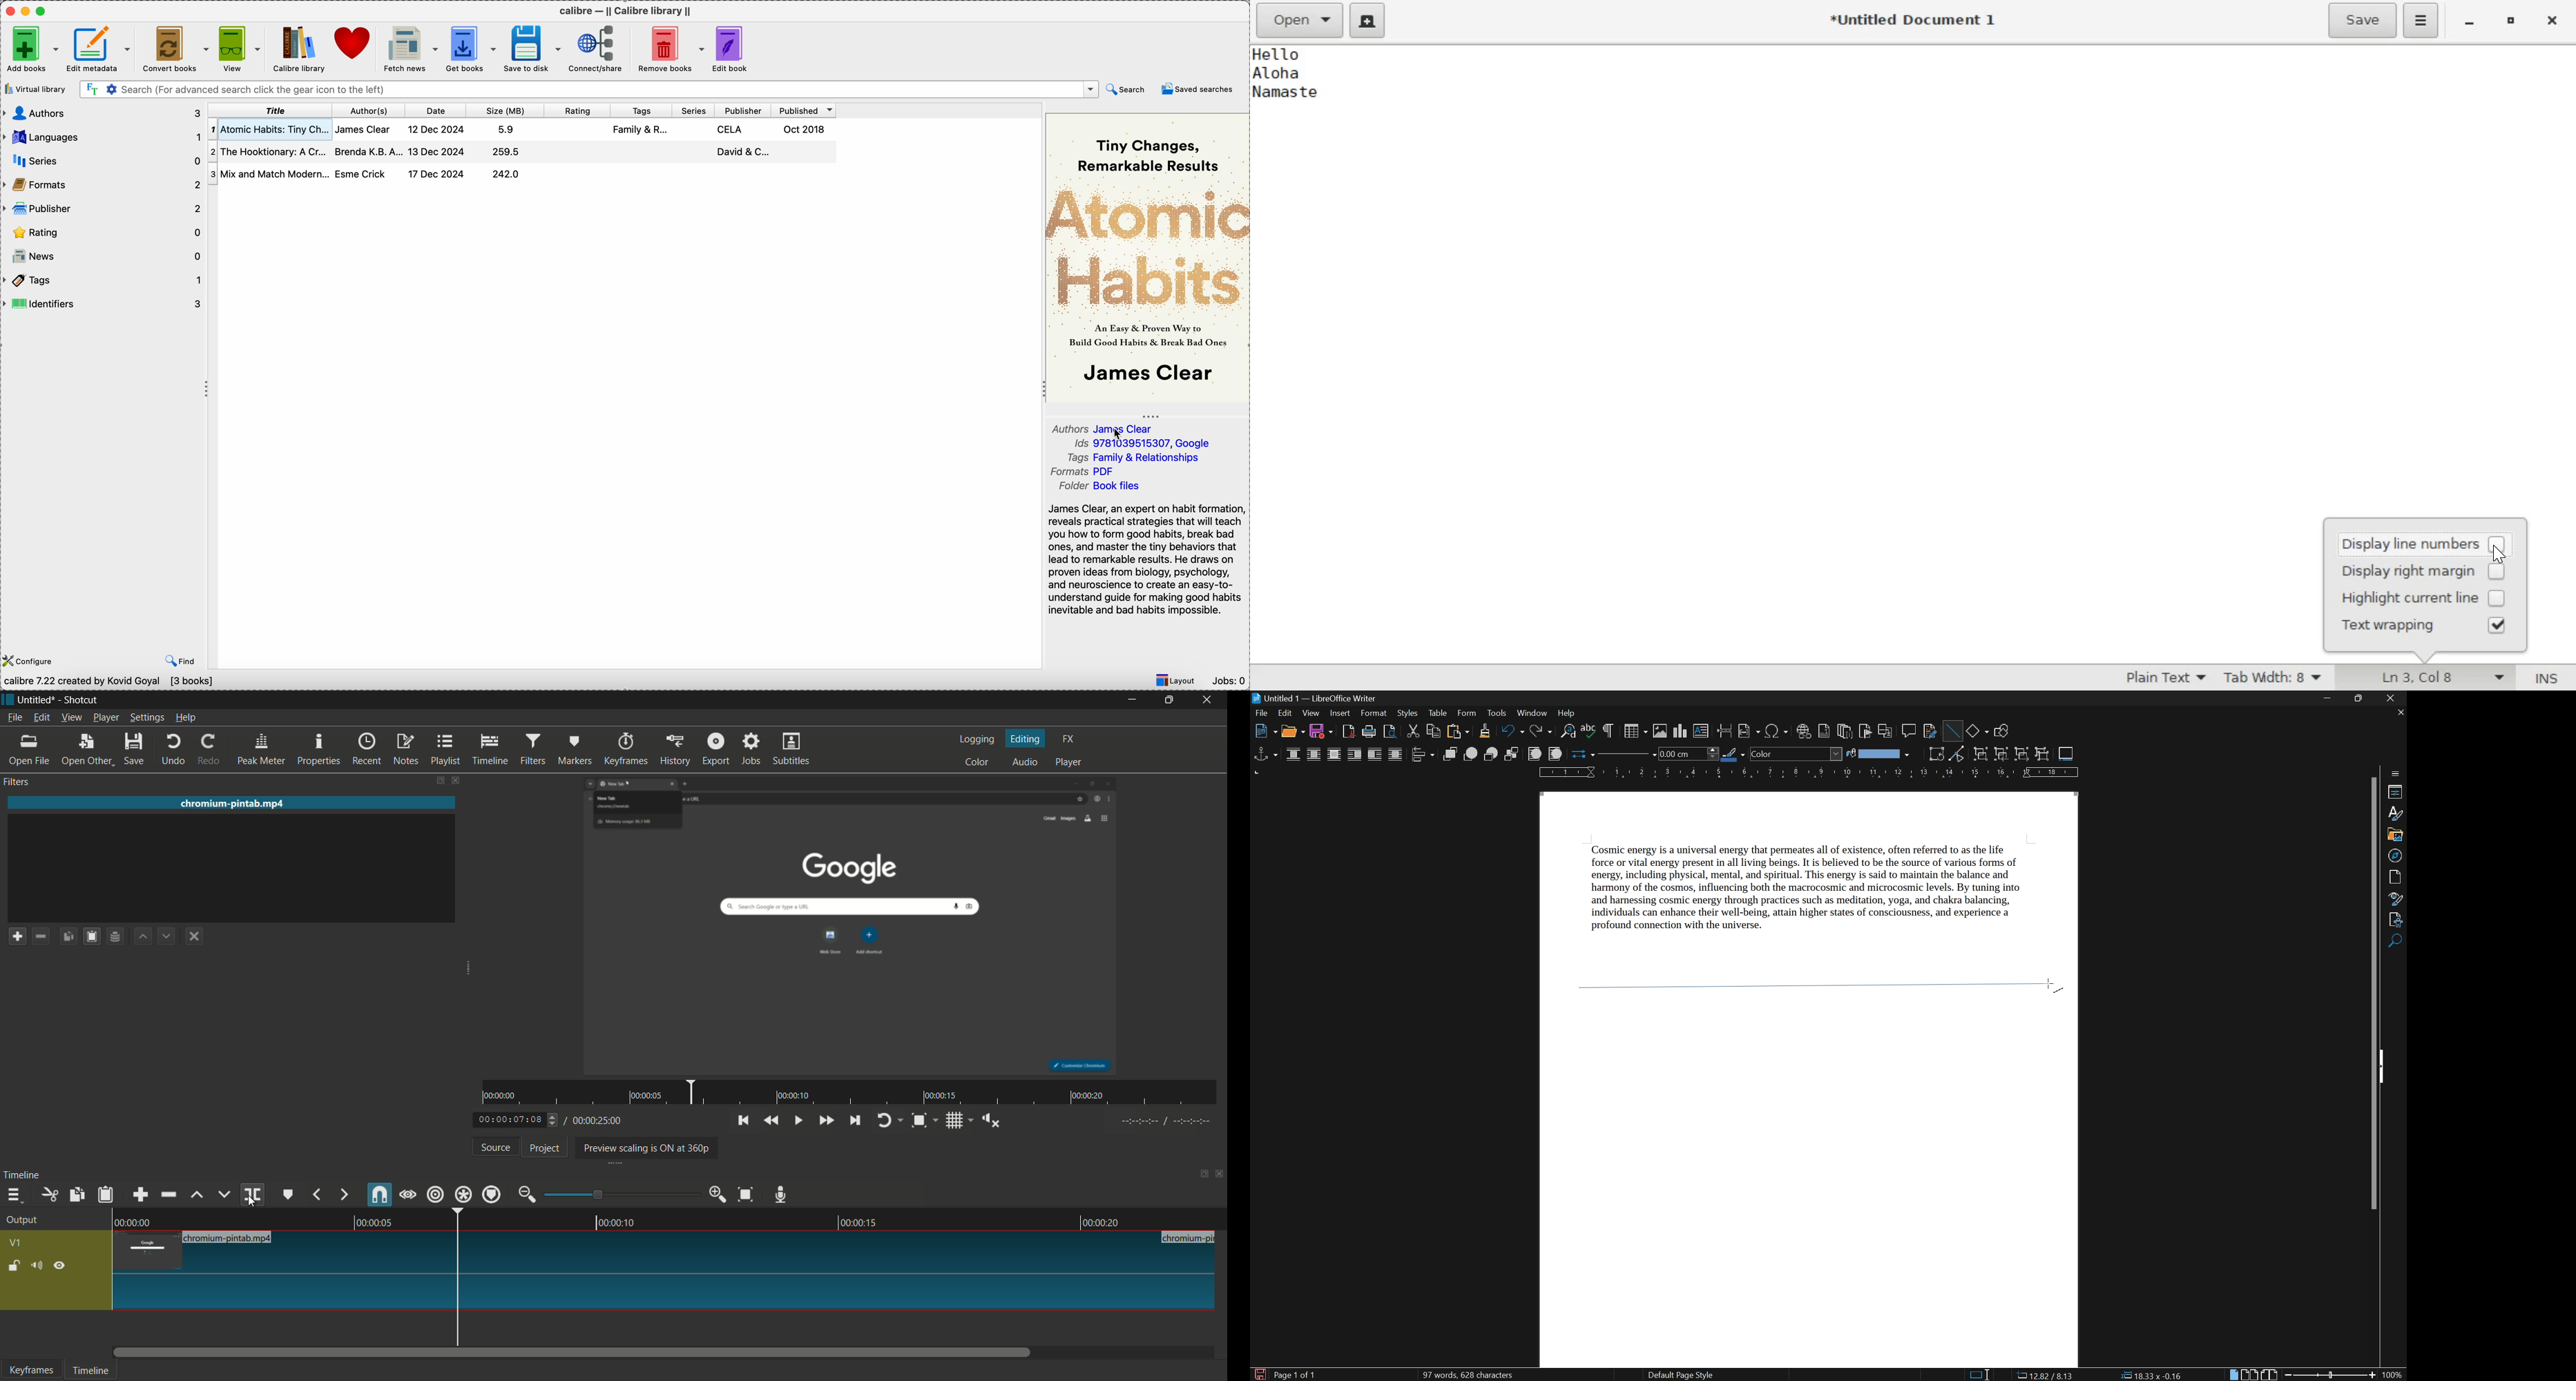 The image size is (2576, 1400). I want to click on navigator, so click(2395, 856).